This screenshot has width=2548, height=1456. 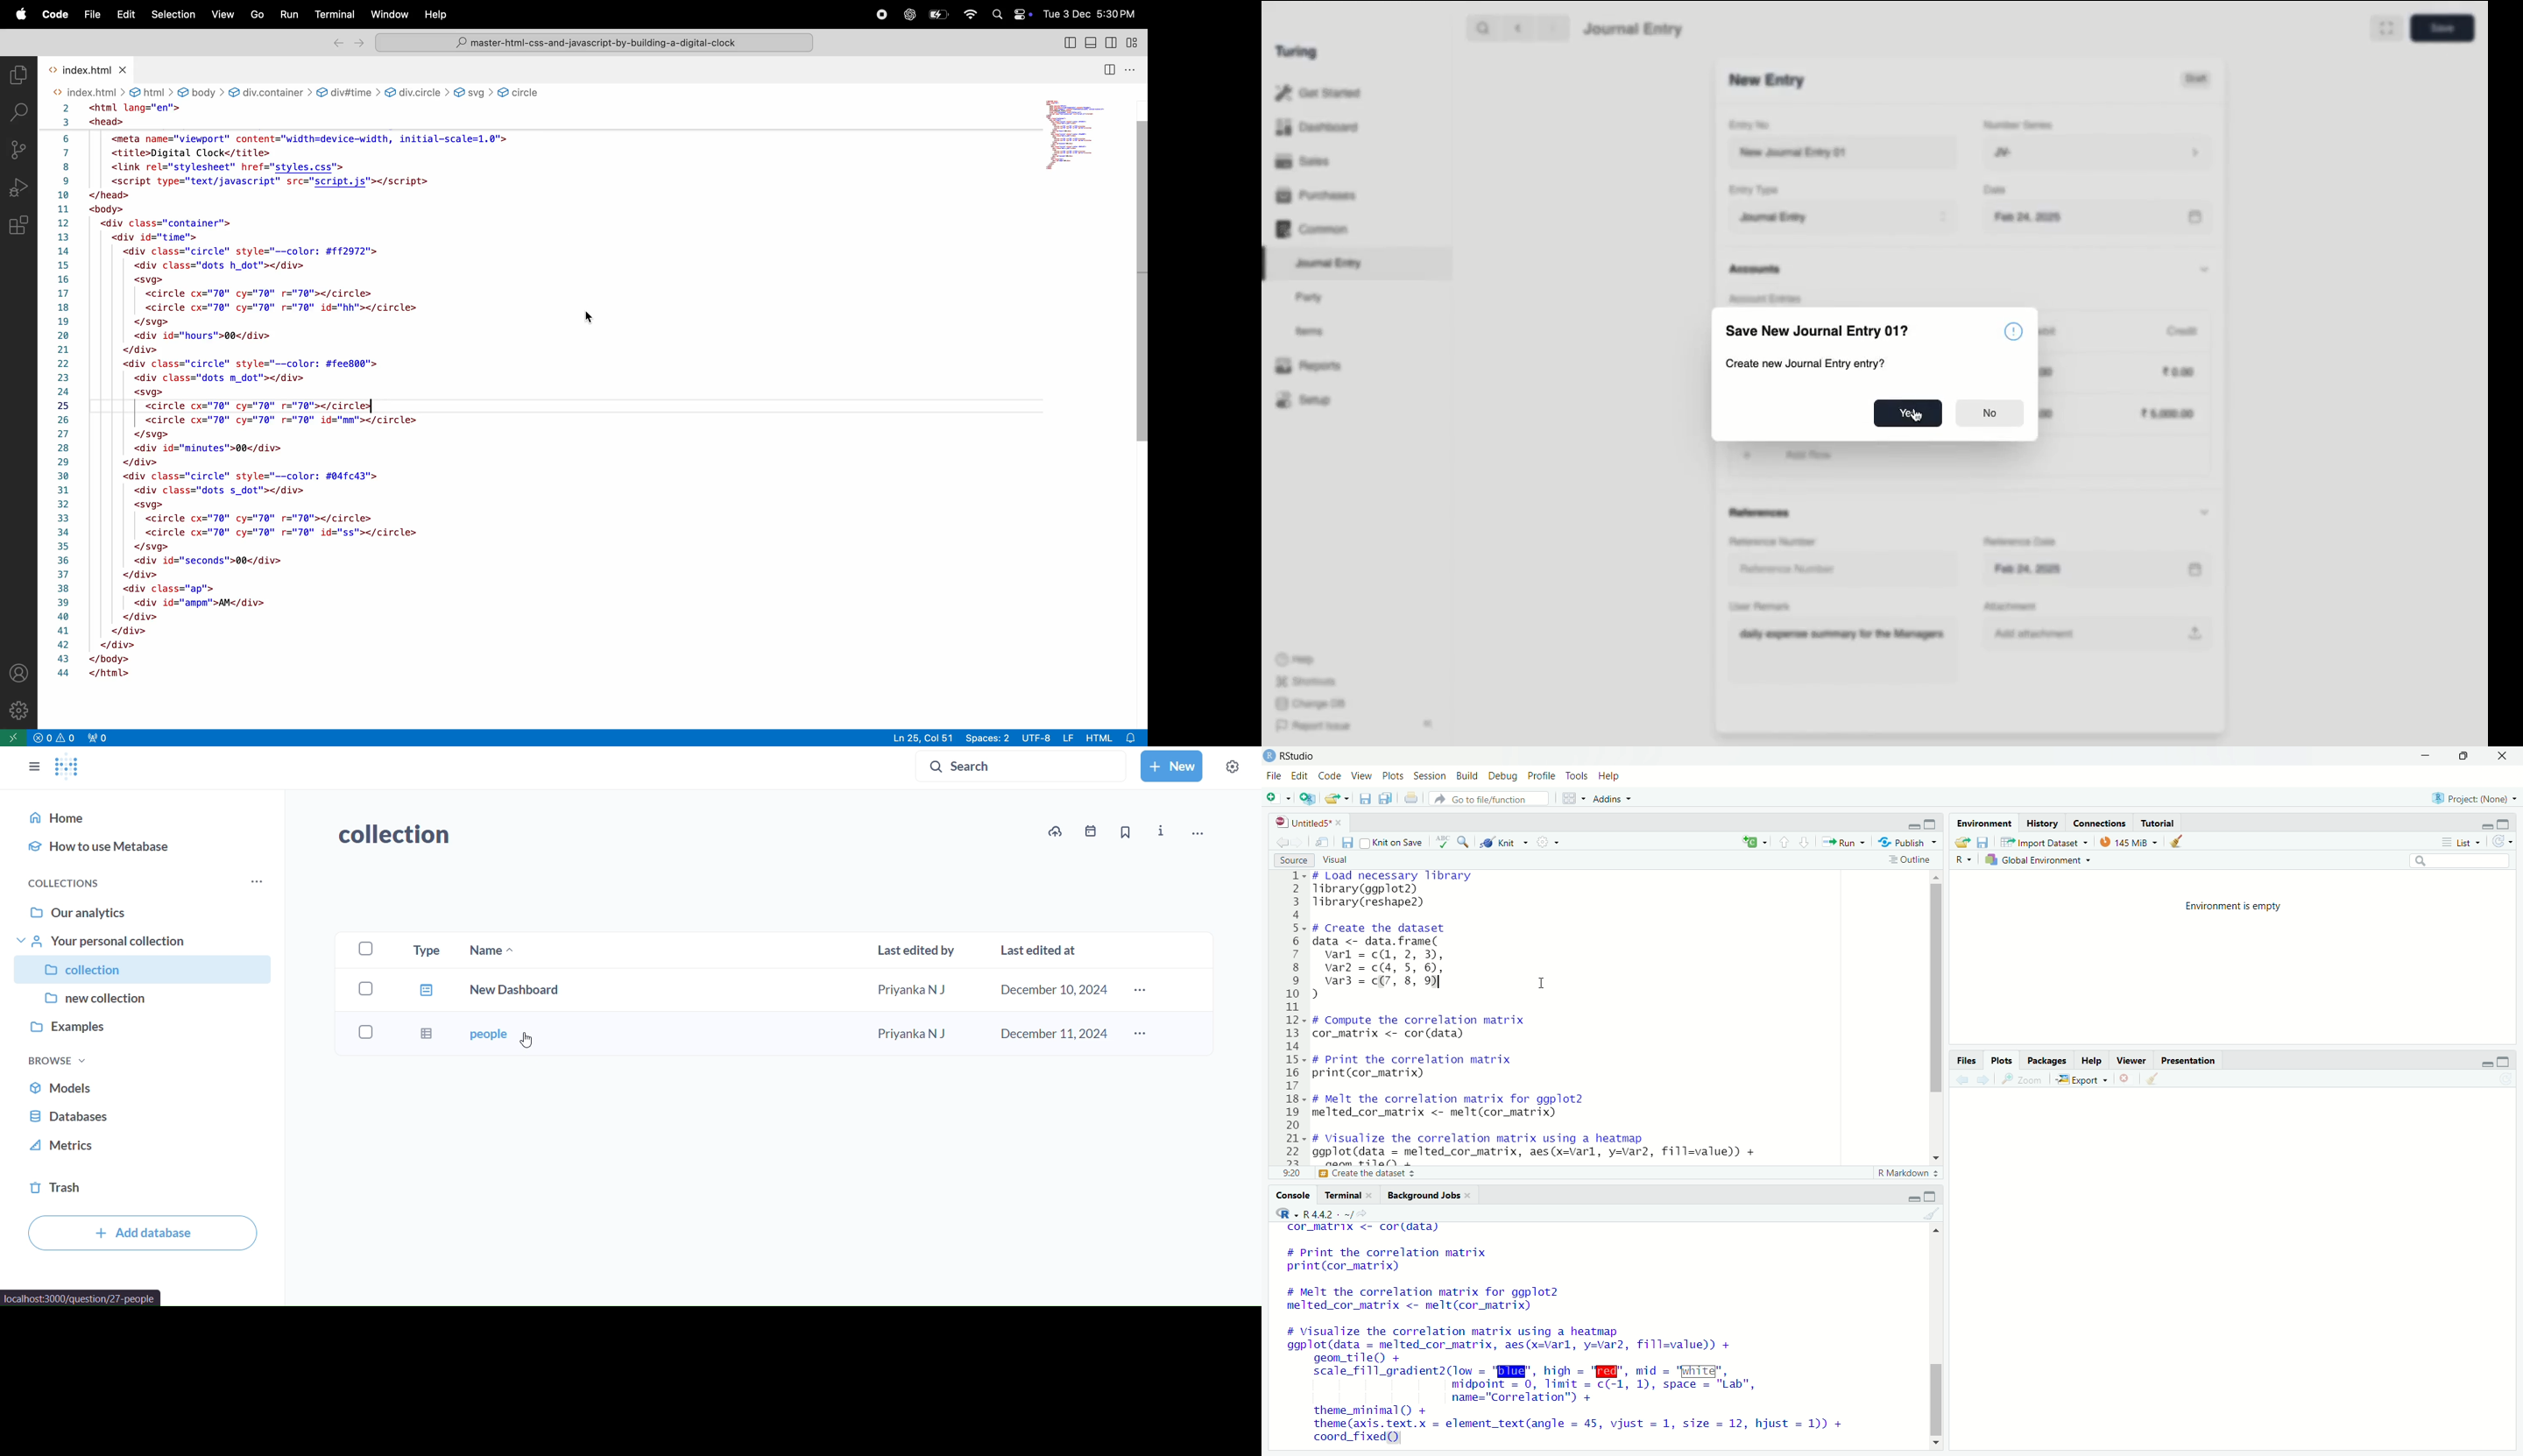 What do you see at coordinates (1499, 843) in the screenshot?
I see `knit` at bounding box center [1499, 843].